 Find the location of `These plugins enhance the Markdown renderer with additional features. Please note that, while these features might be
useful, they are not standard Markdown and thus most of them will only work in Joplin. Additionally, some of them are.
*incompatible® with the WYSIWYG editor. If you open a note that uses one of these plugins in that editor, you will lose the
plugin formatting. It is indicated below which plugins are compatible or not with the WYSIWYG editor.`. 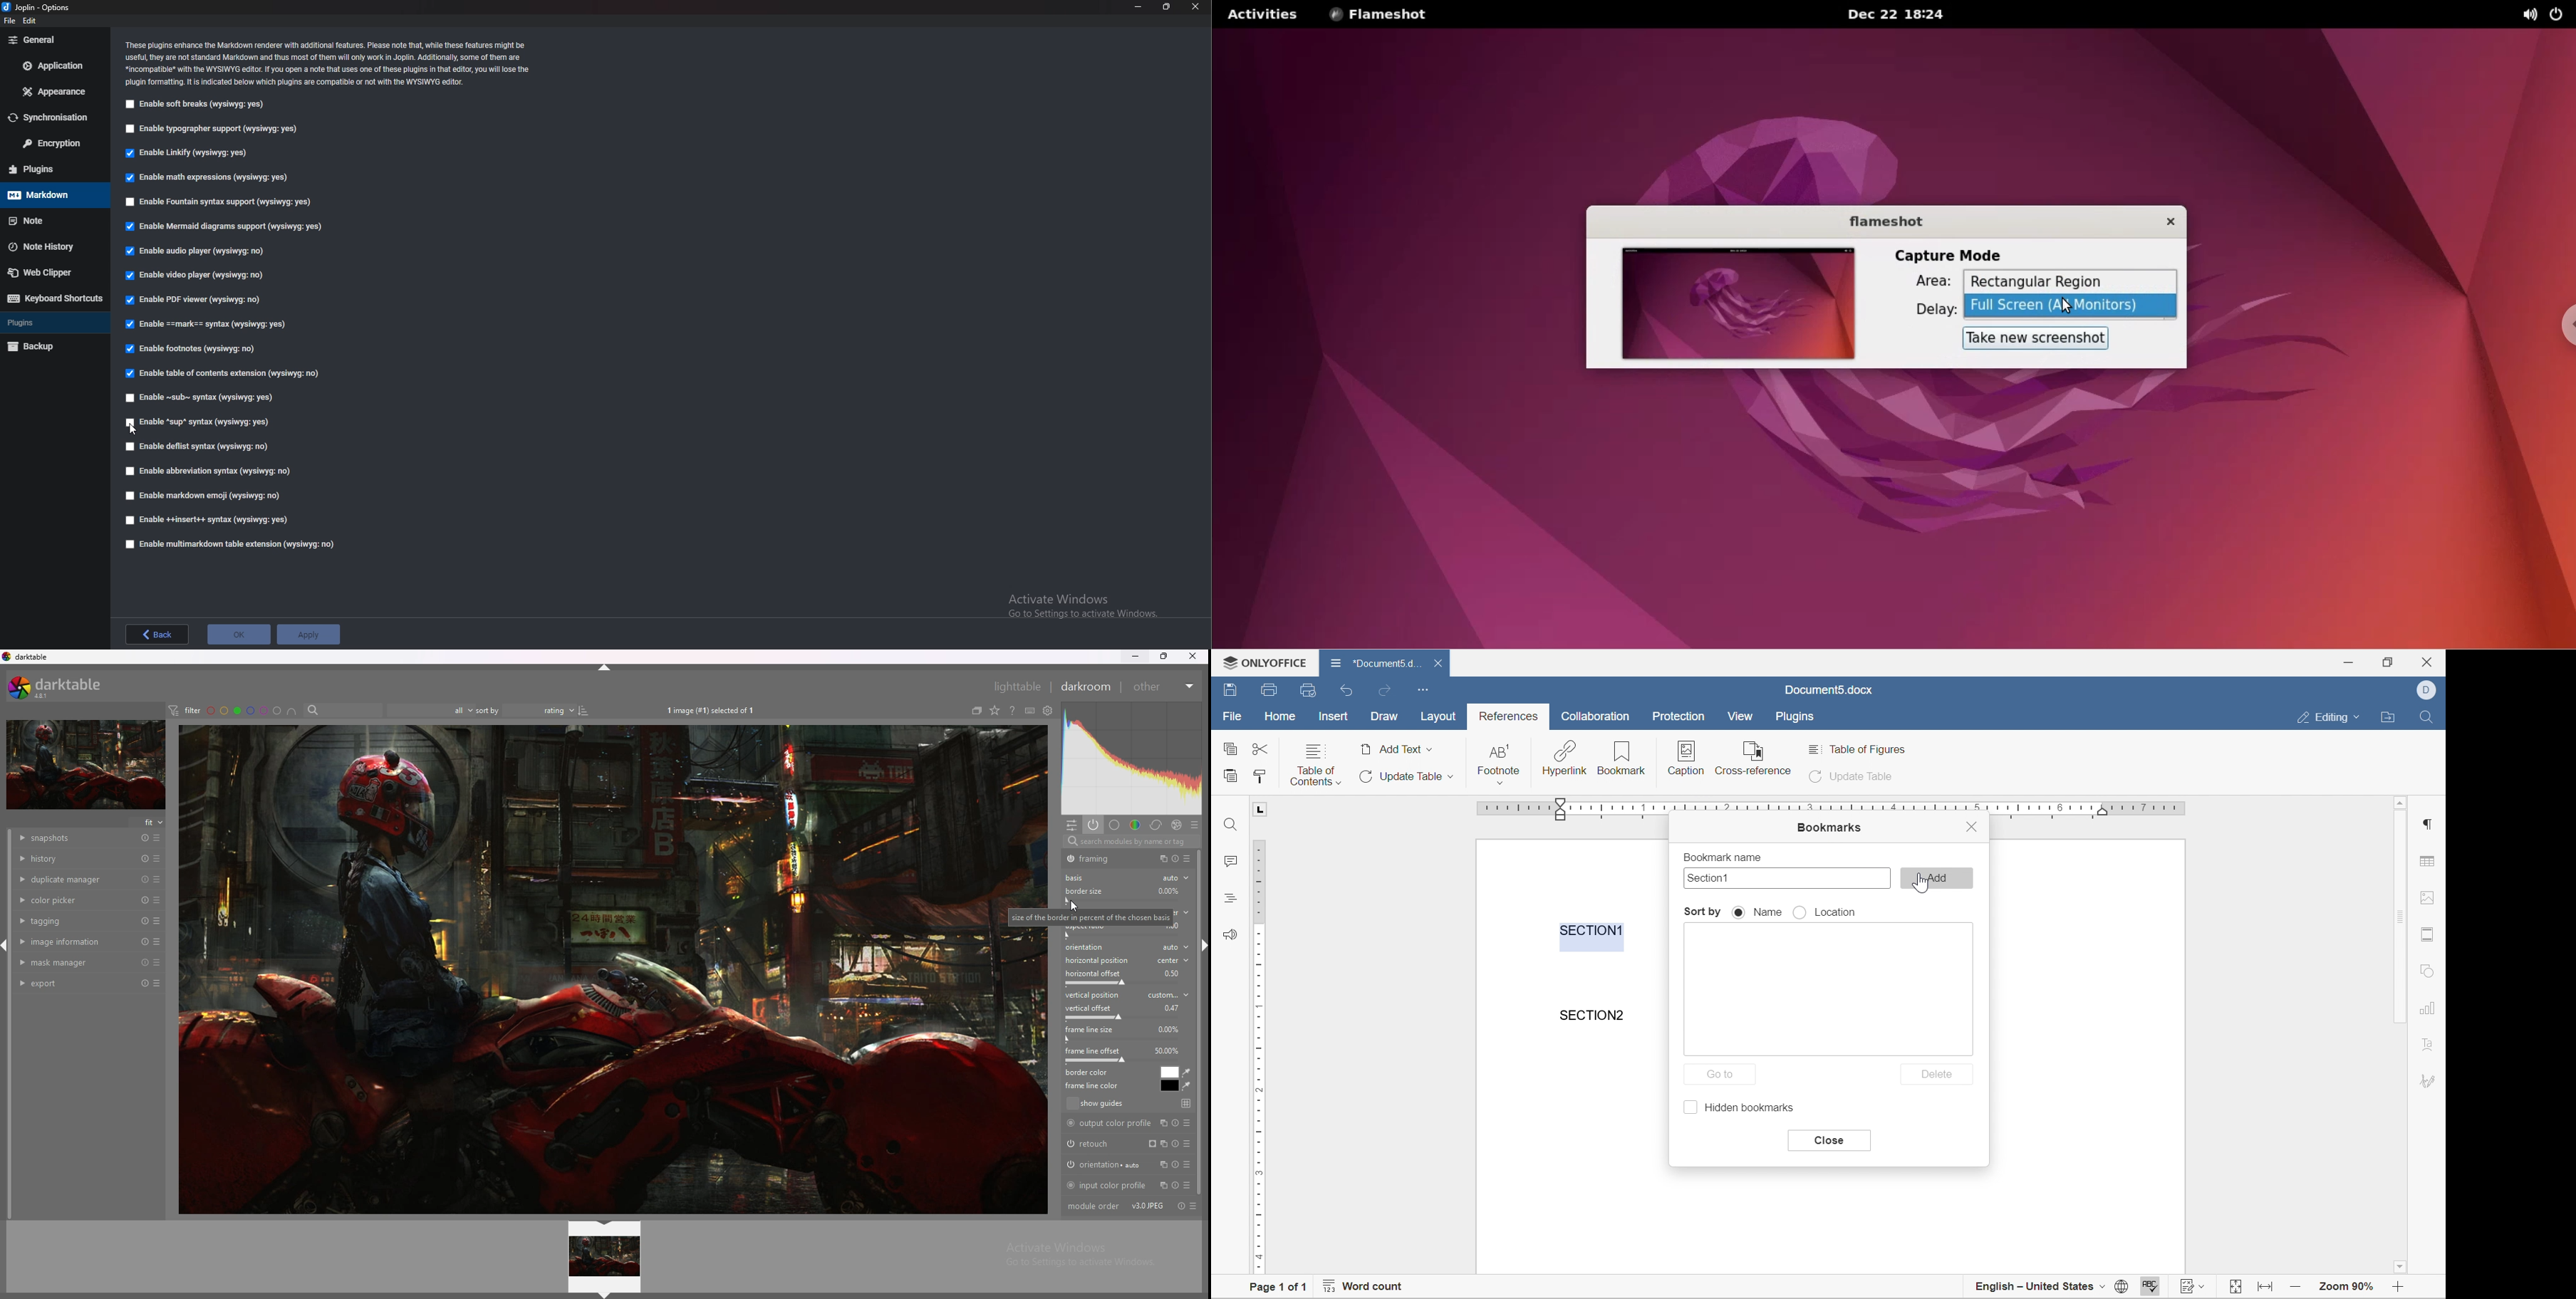

These plugins enhance the Markdown renderer with additional features. Please note that, while these features might be
useful, they are not standard Markdown and thus most of them will only work in Joplin. Additionally, some of them are.
*incompatible® with the WYSIWYG editor. If you open a note that uses one of these plugins in that editor, you will lose the
plugin formatting. It is indicated below which plugins are compatible or not with the WYSIWYG editor. is located at coordinates (327, 63).